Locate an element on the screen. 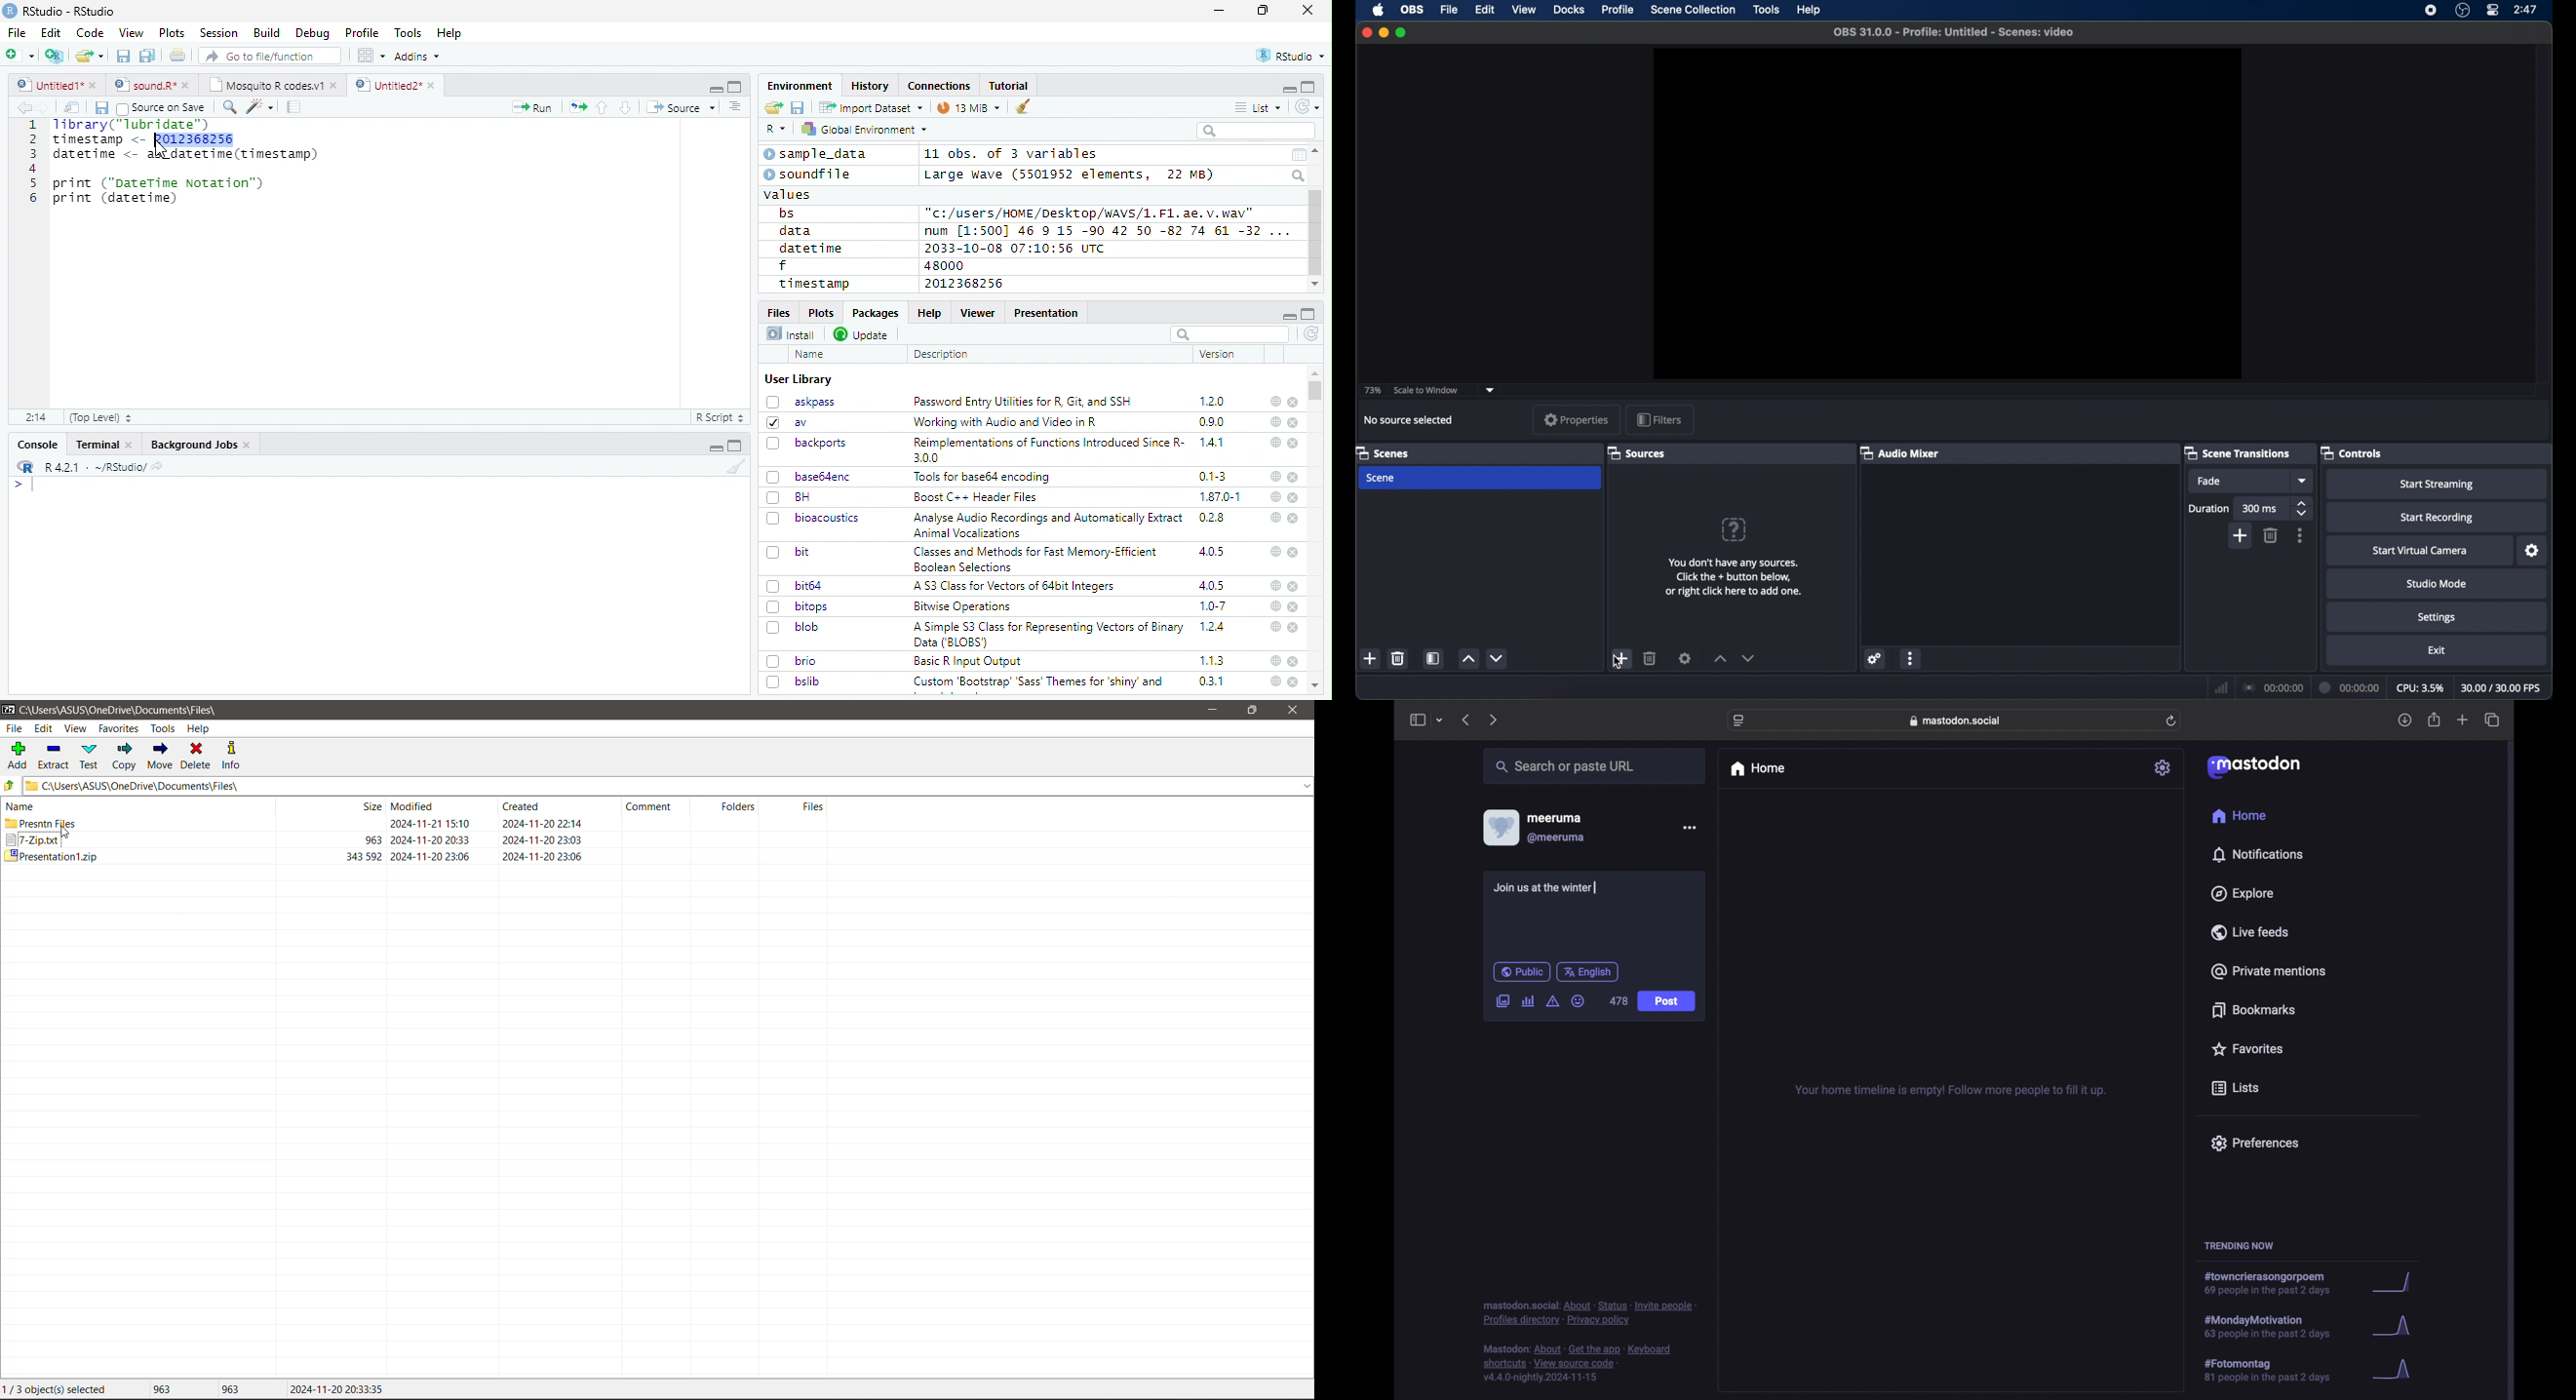 This screenshot has width=2576, height=1400. bitops is located at coordinates (799, 606).